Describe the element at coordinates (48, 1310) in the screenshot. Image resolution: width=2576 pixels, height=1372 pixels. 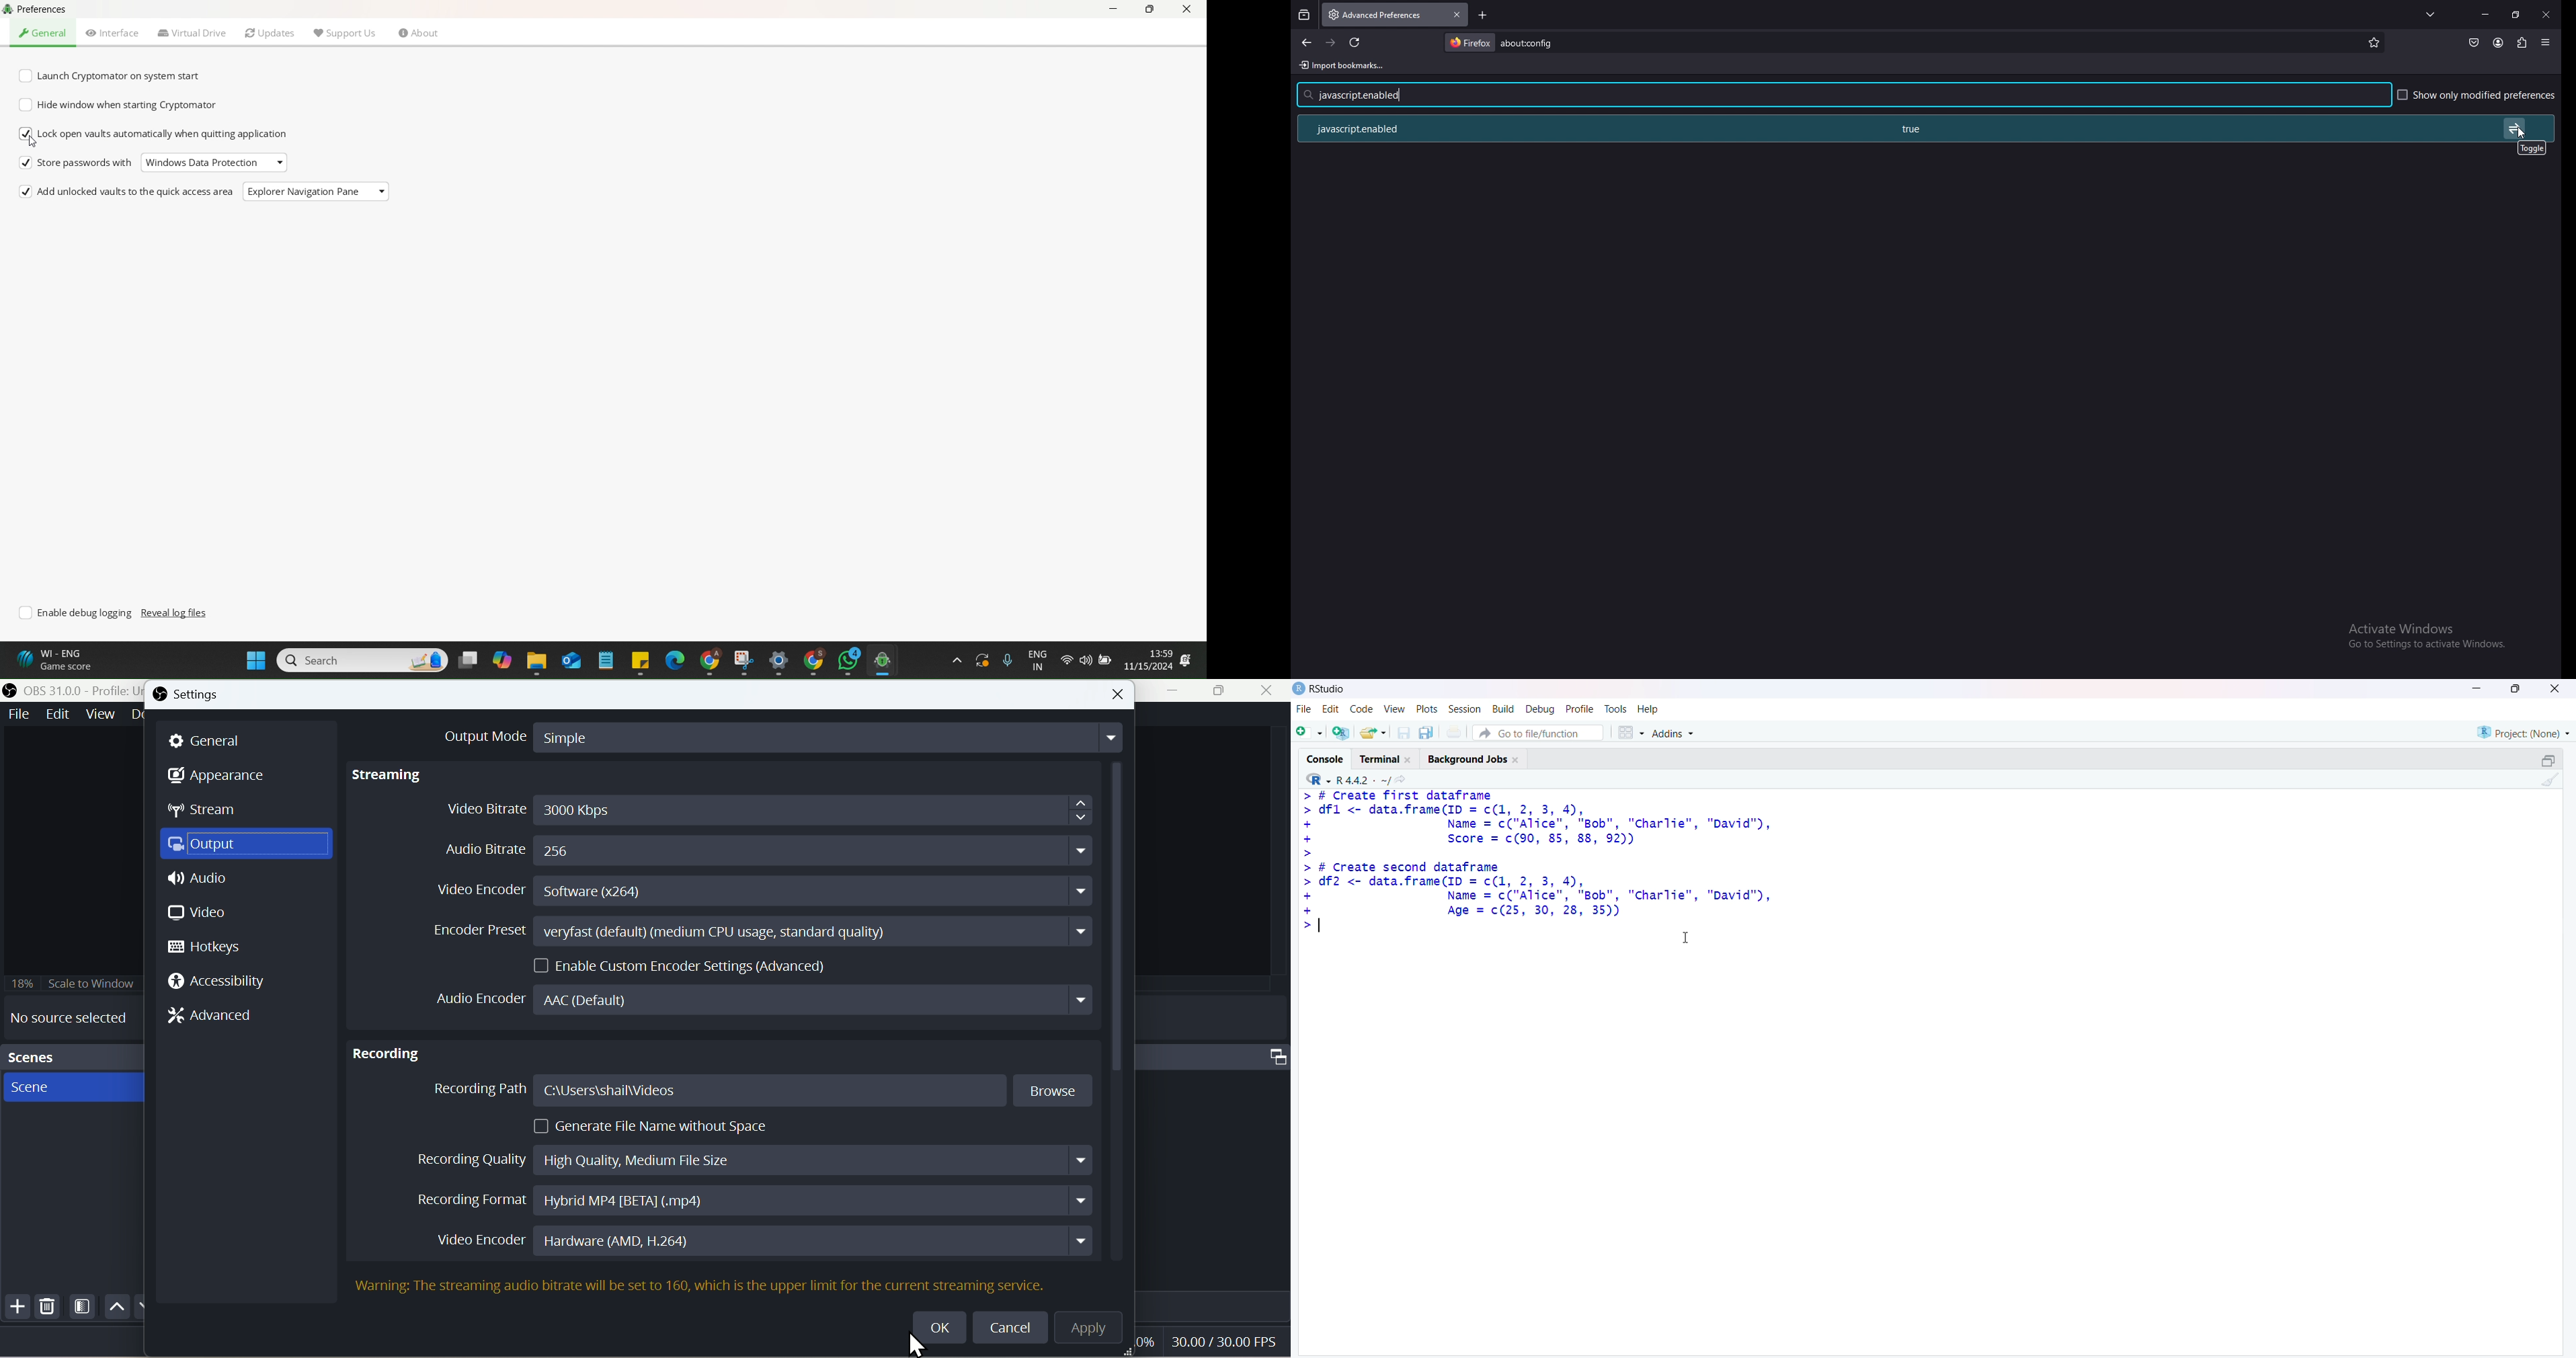
I see `Delete` at that location.